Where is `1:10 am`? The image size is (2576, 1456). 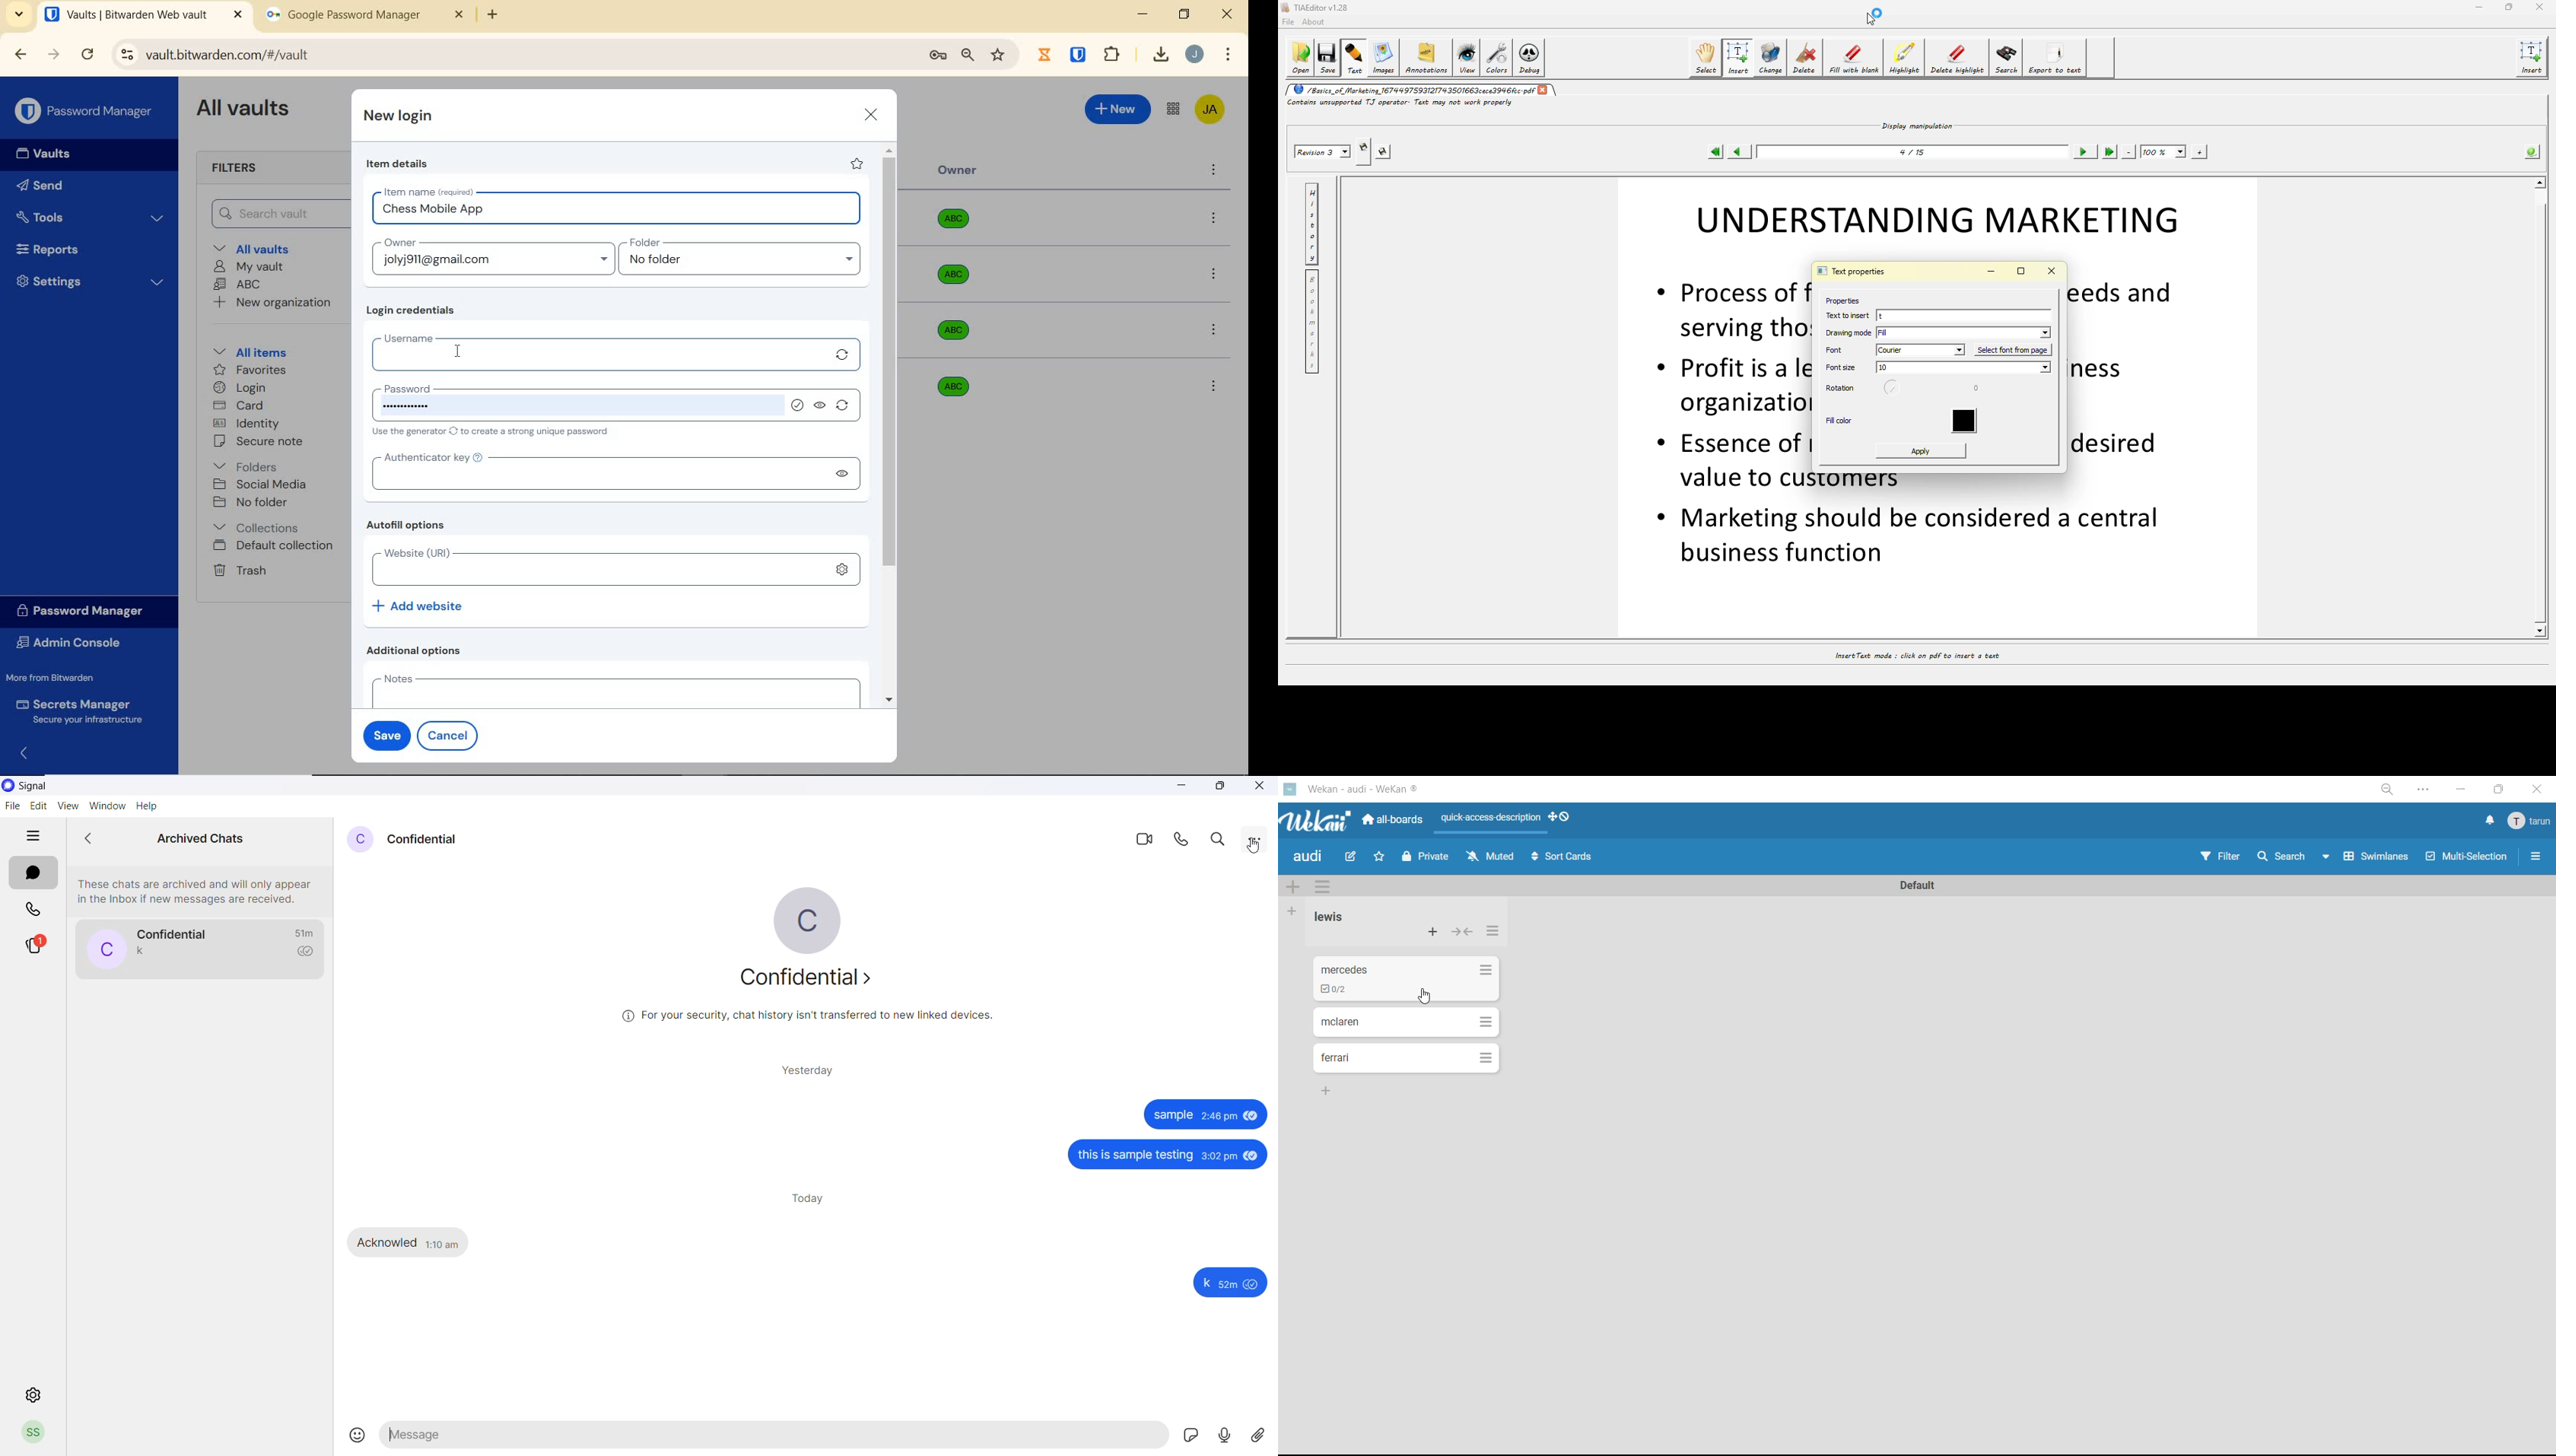
1:10 am is located at coordinates (445, 1244).